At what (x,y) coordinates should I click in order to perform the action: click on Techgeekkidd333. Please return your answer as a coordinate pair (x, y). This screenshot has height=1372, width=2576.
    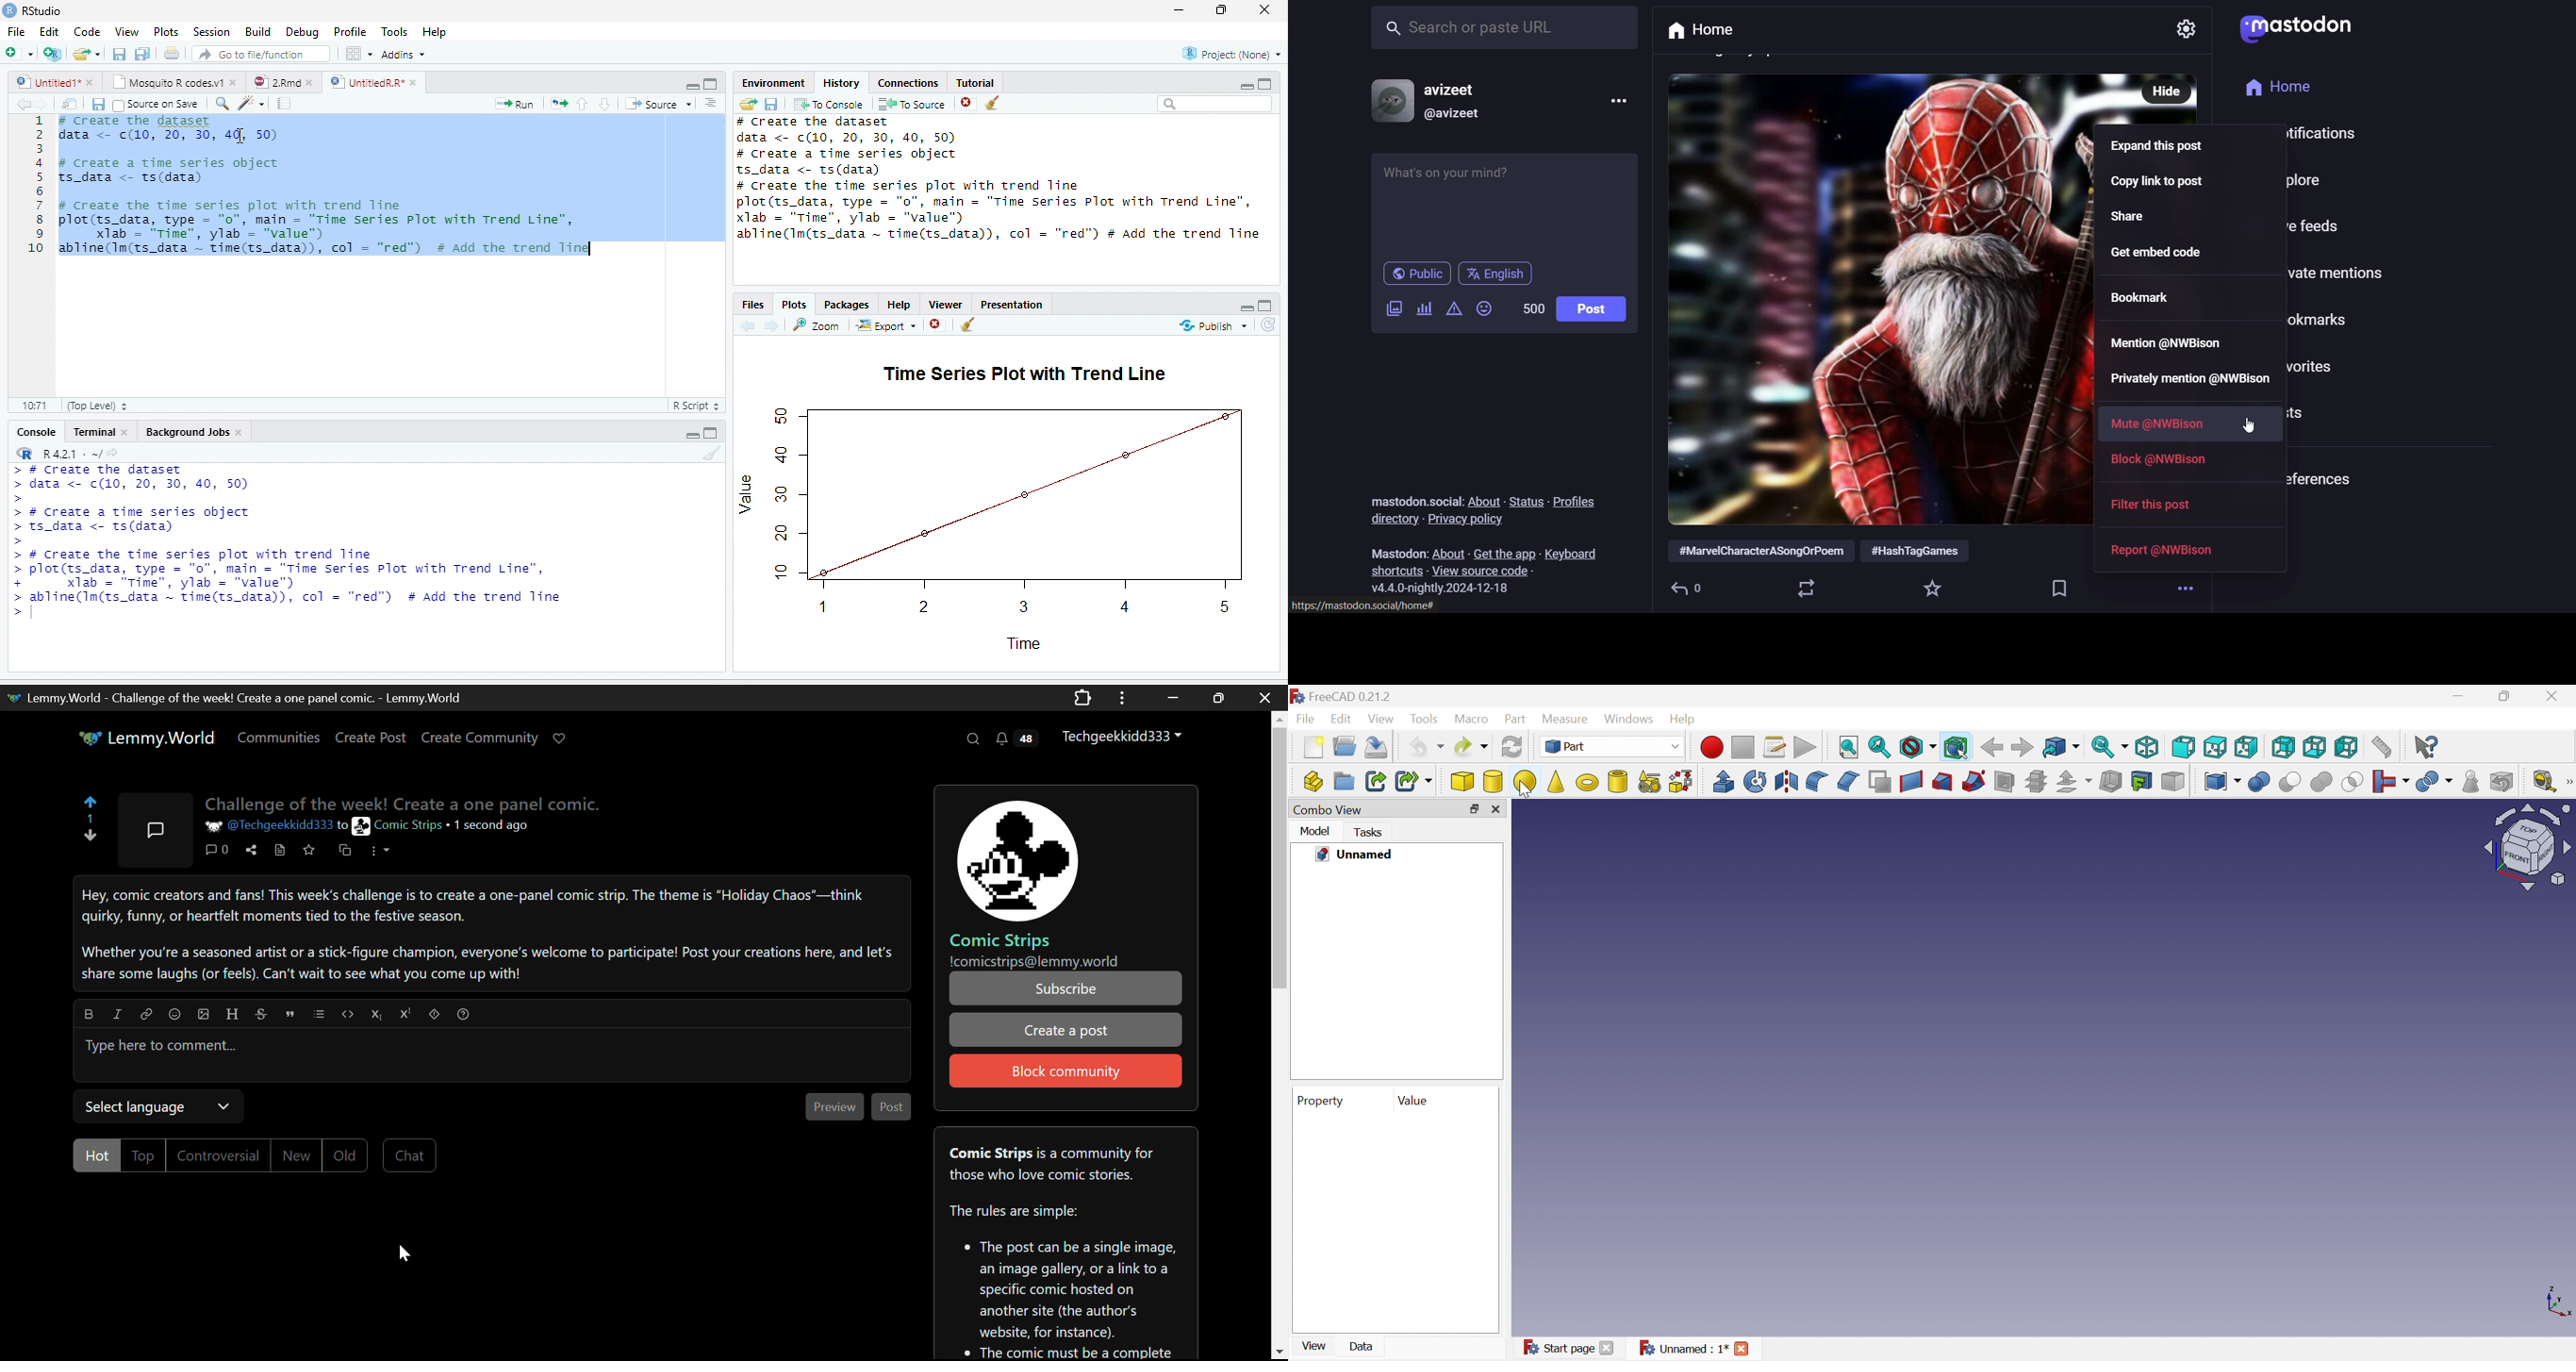
    Looking at the image, I should click on (1124, 737).